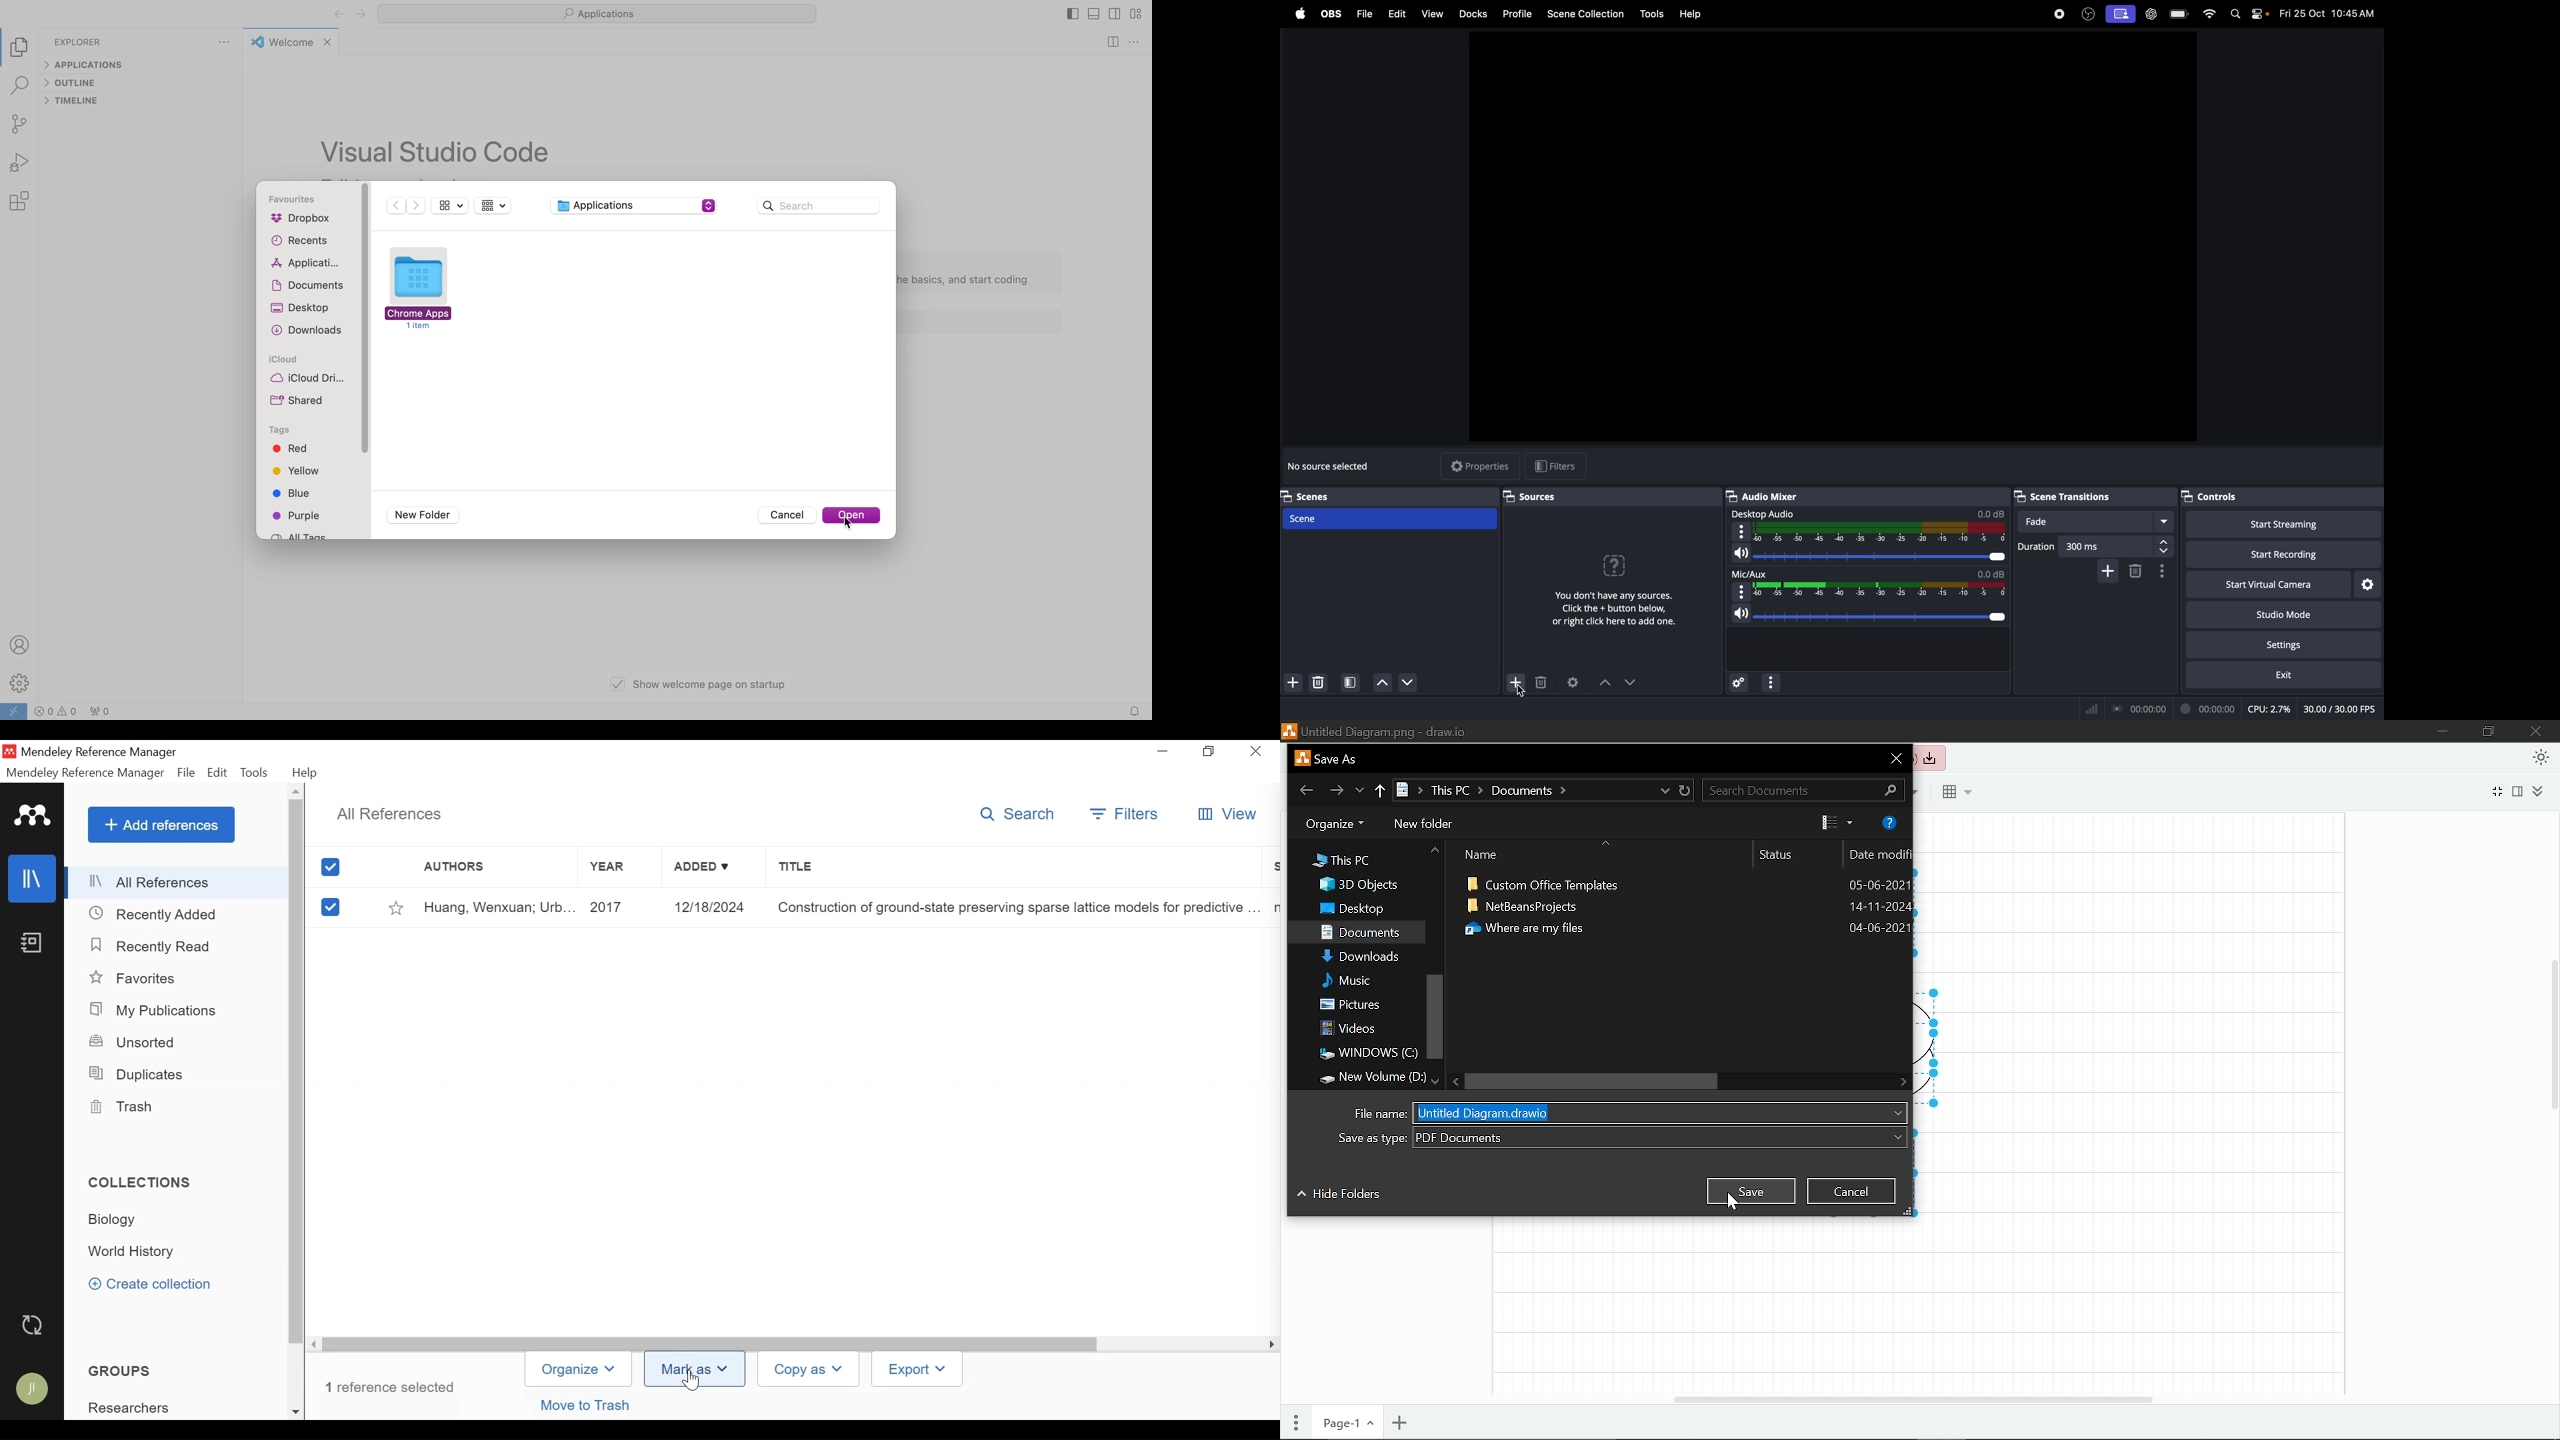 This screenshot has width=2576, height=1456. What do you see at coordinates (9, 751) in the screenshot?
I see `Mendeley Desktop Icon` at bounding box center [9, 751].